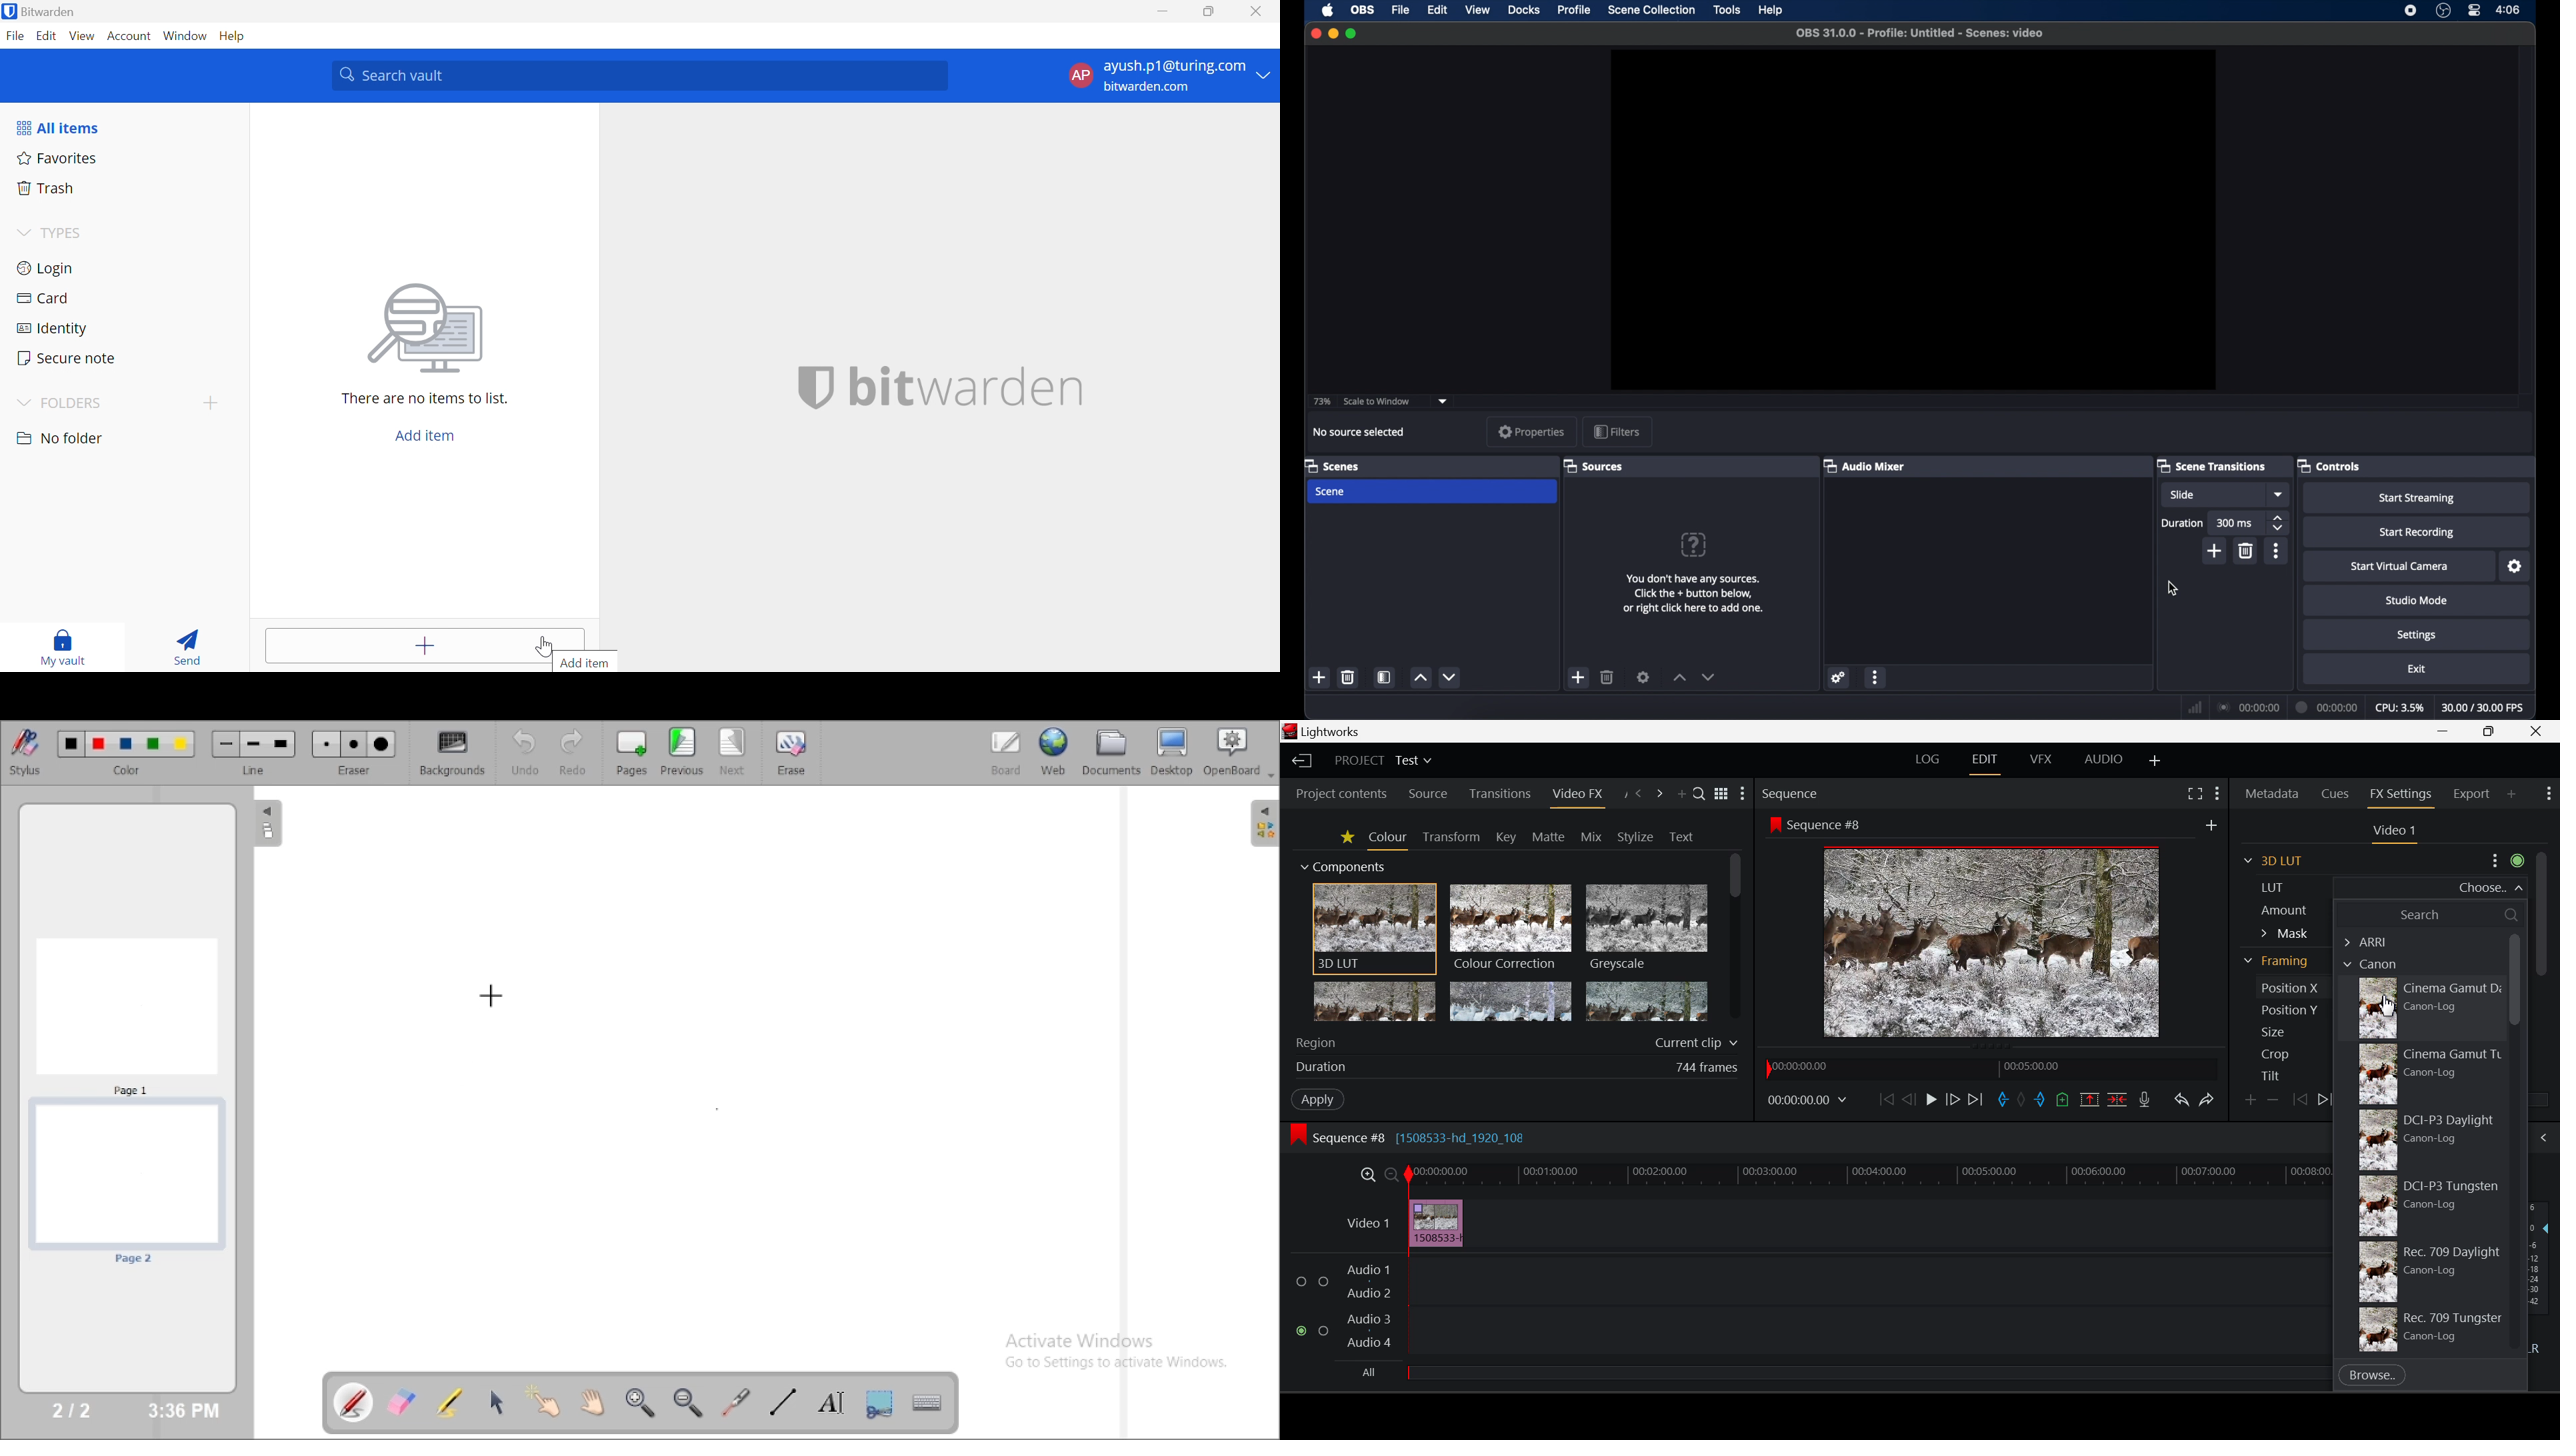  I want to click on bitwarden.com, so click(1150, 87).